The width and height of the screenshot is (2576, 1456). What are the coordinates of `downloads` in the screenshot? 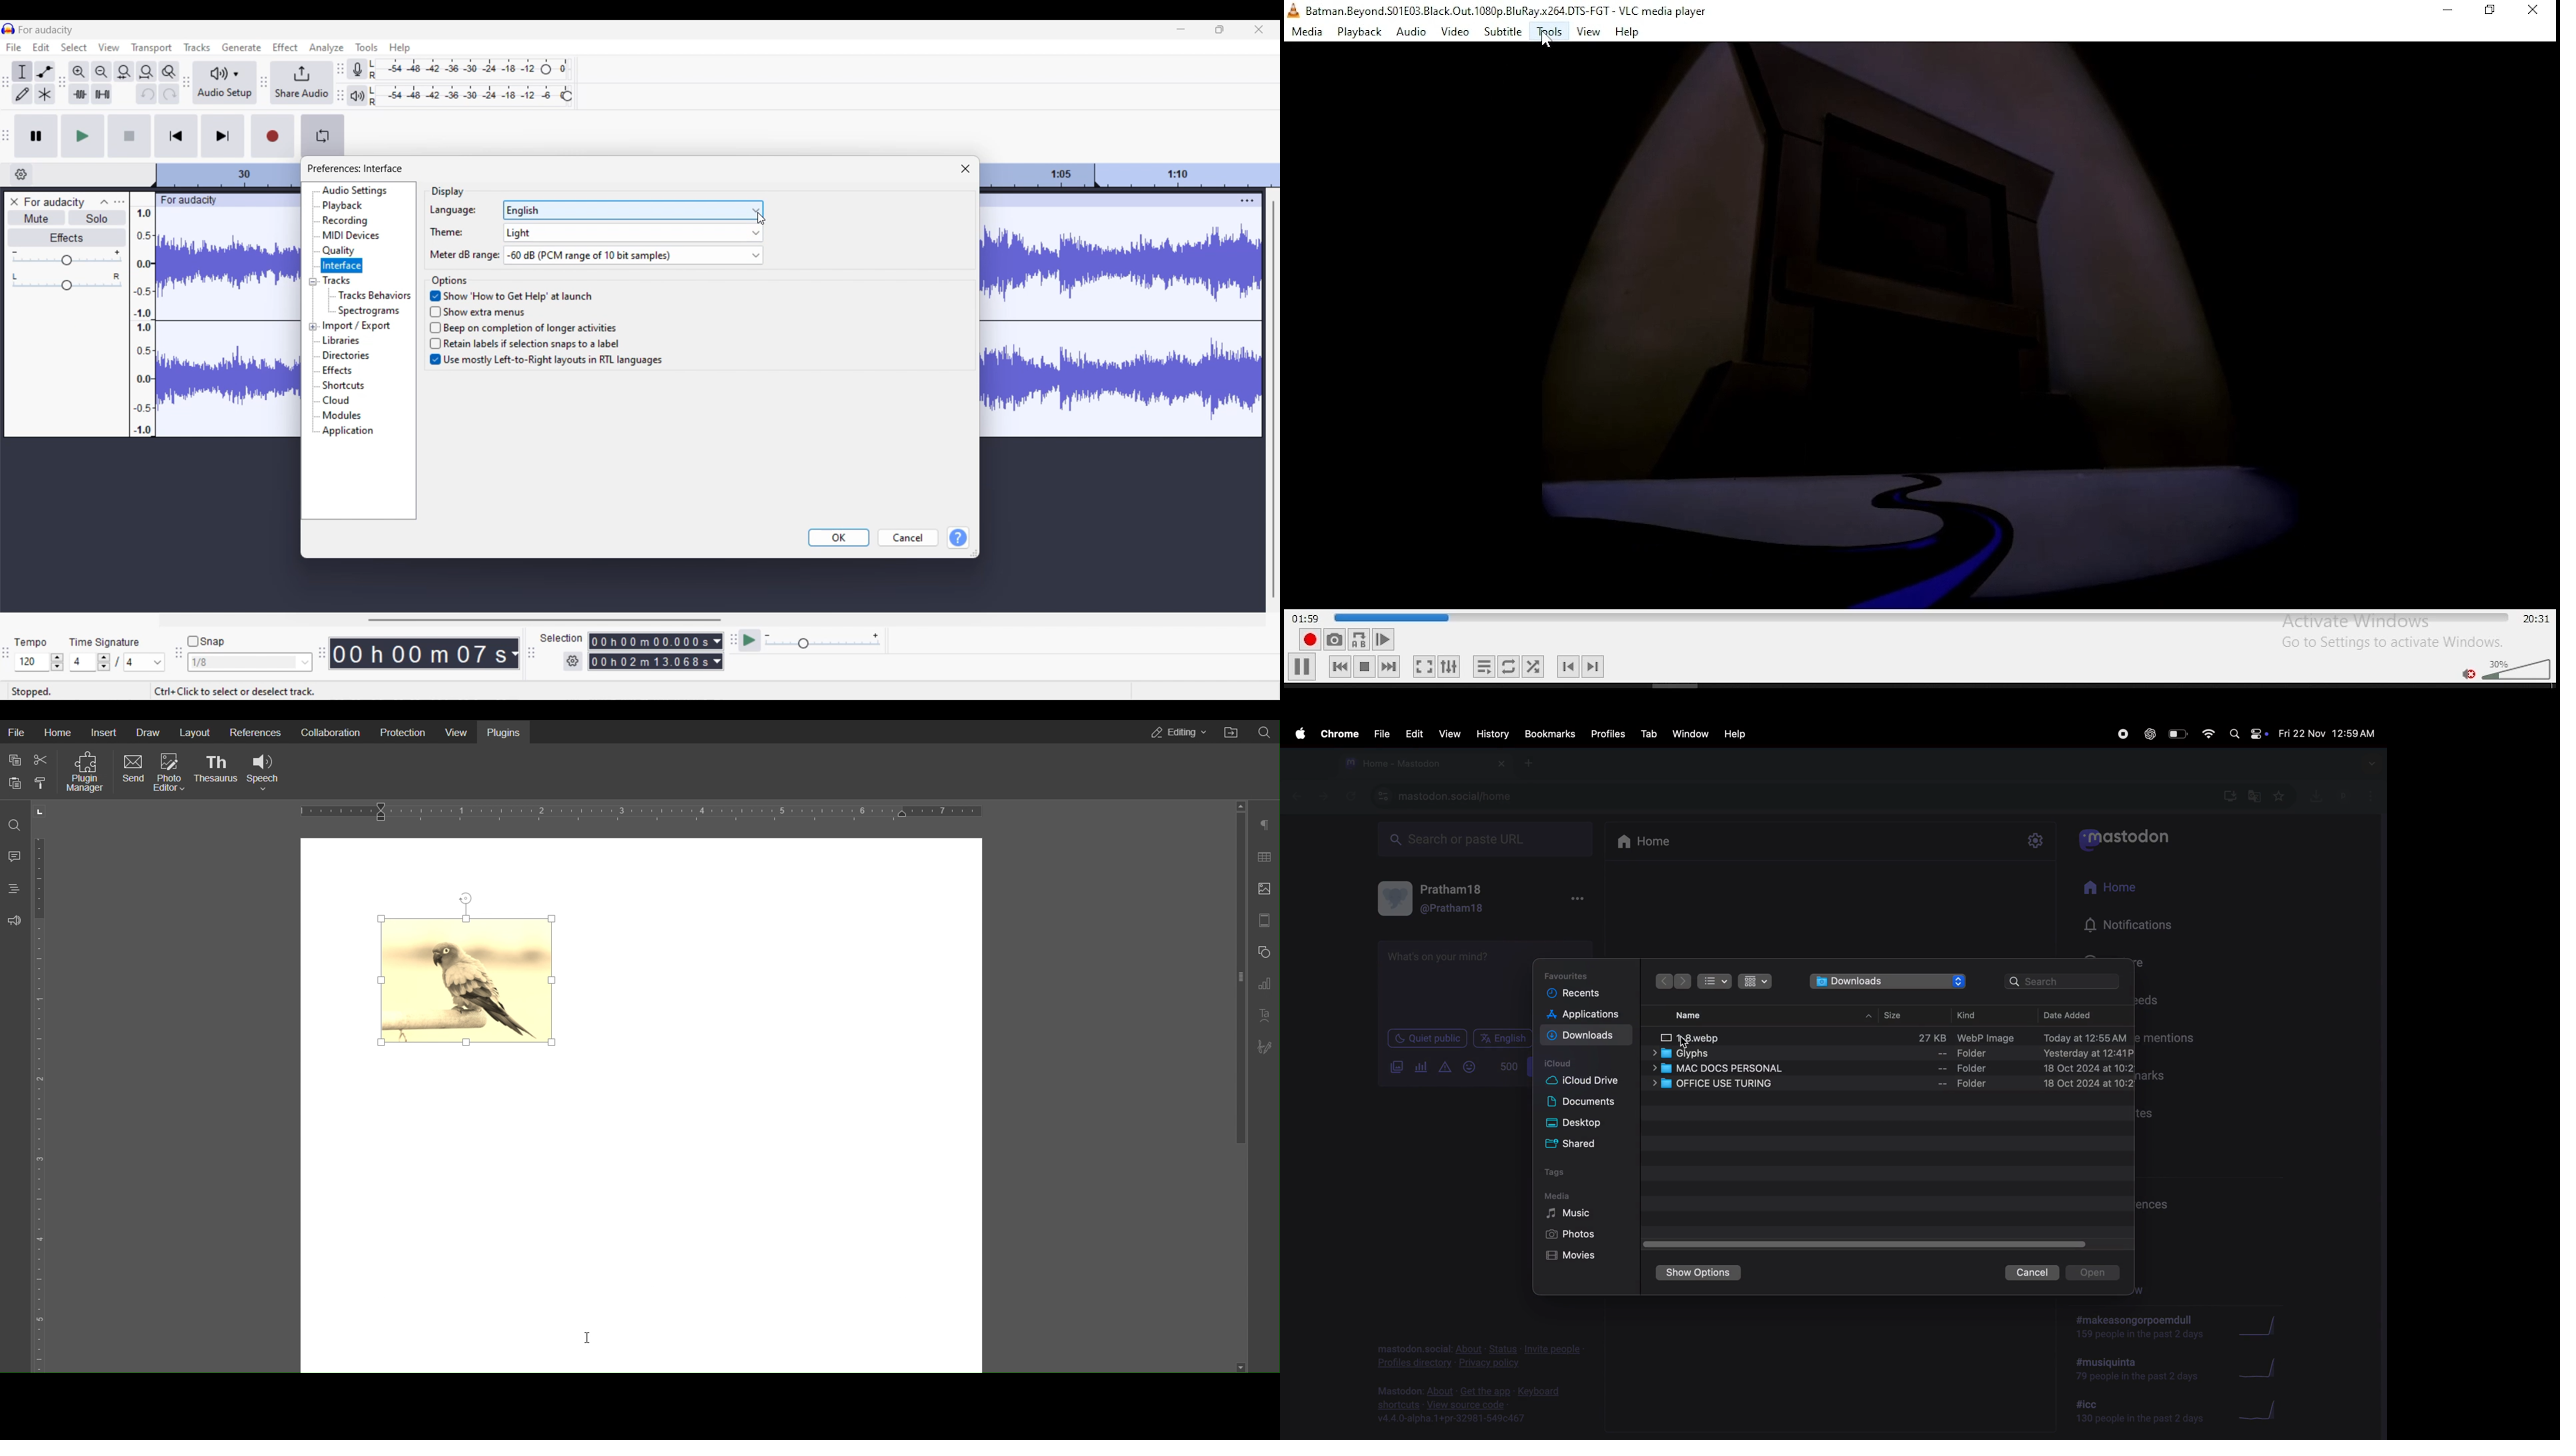 It's located at (1587, 1037).